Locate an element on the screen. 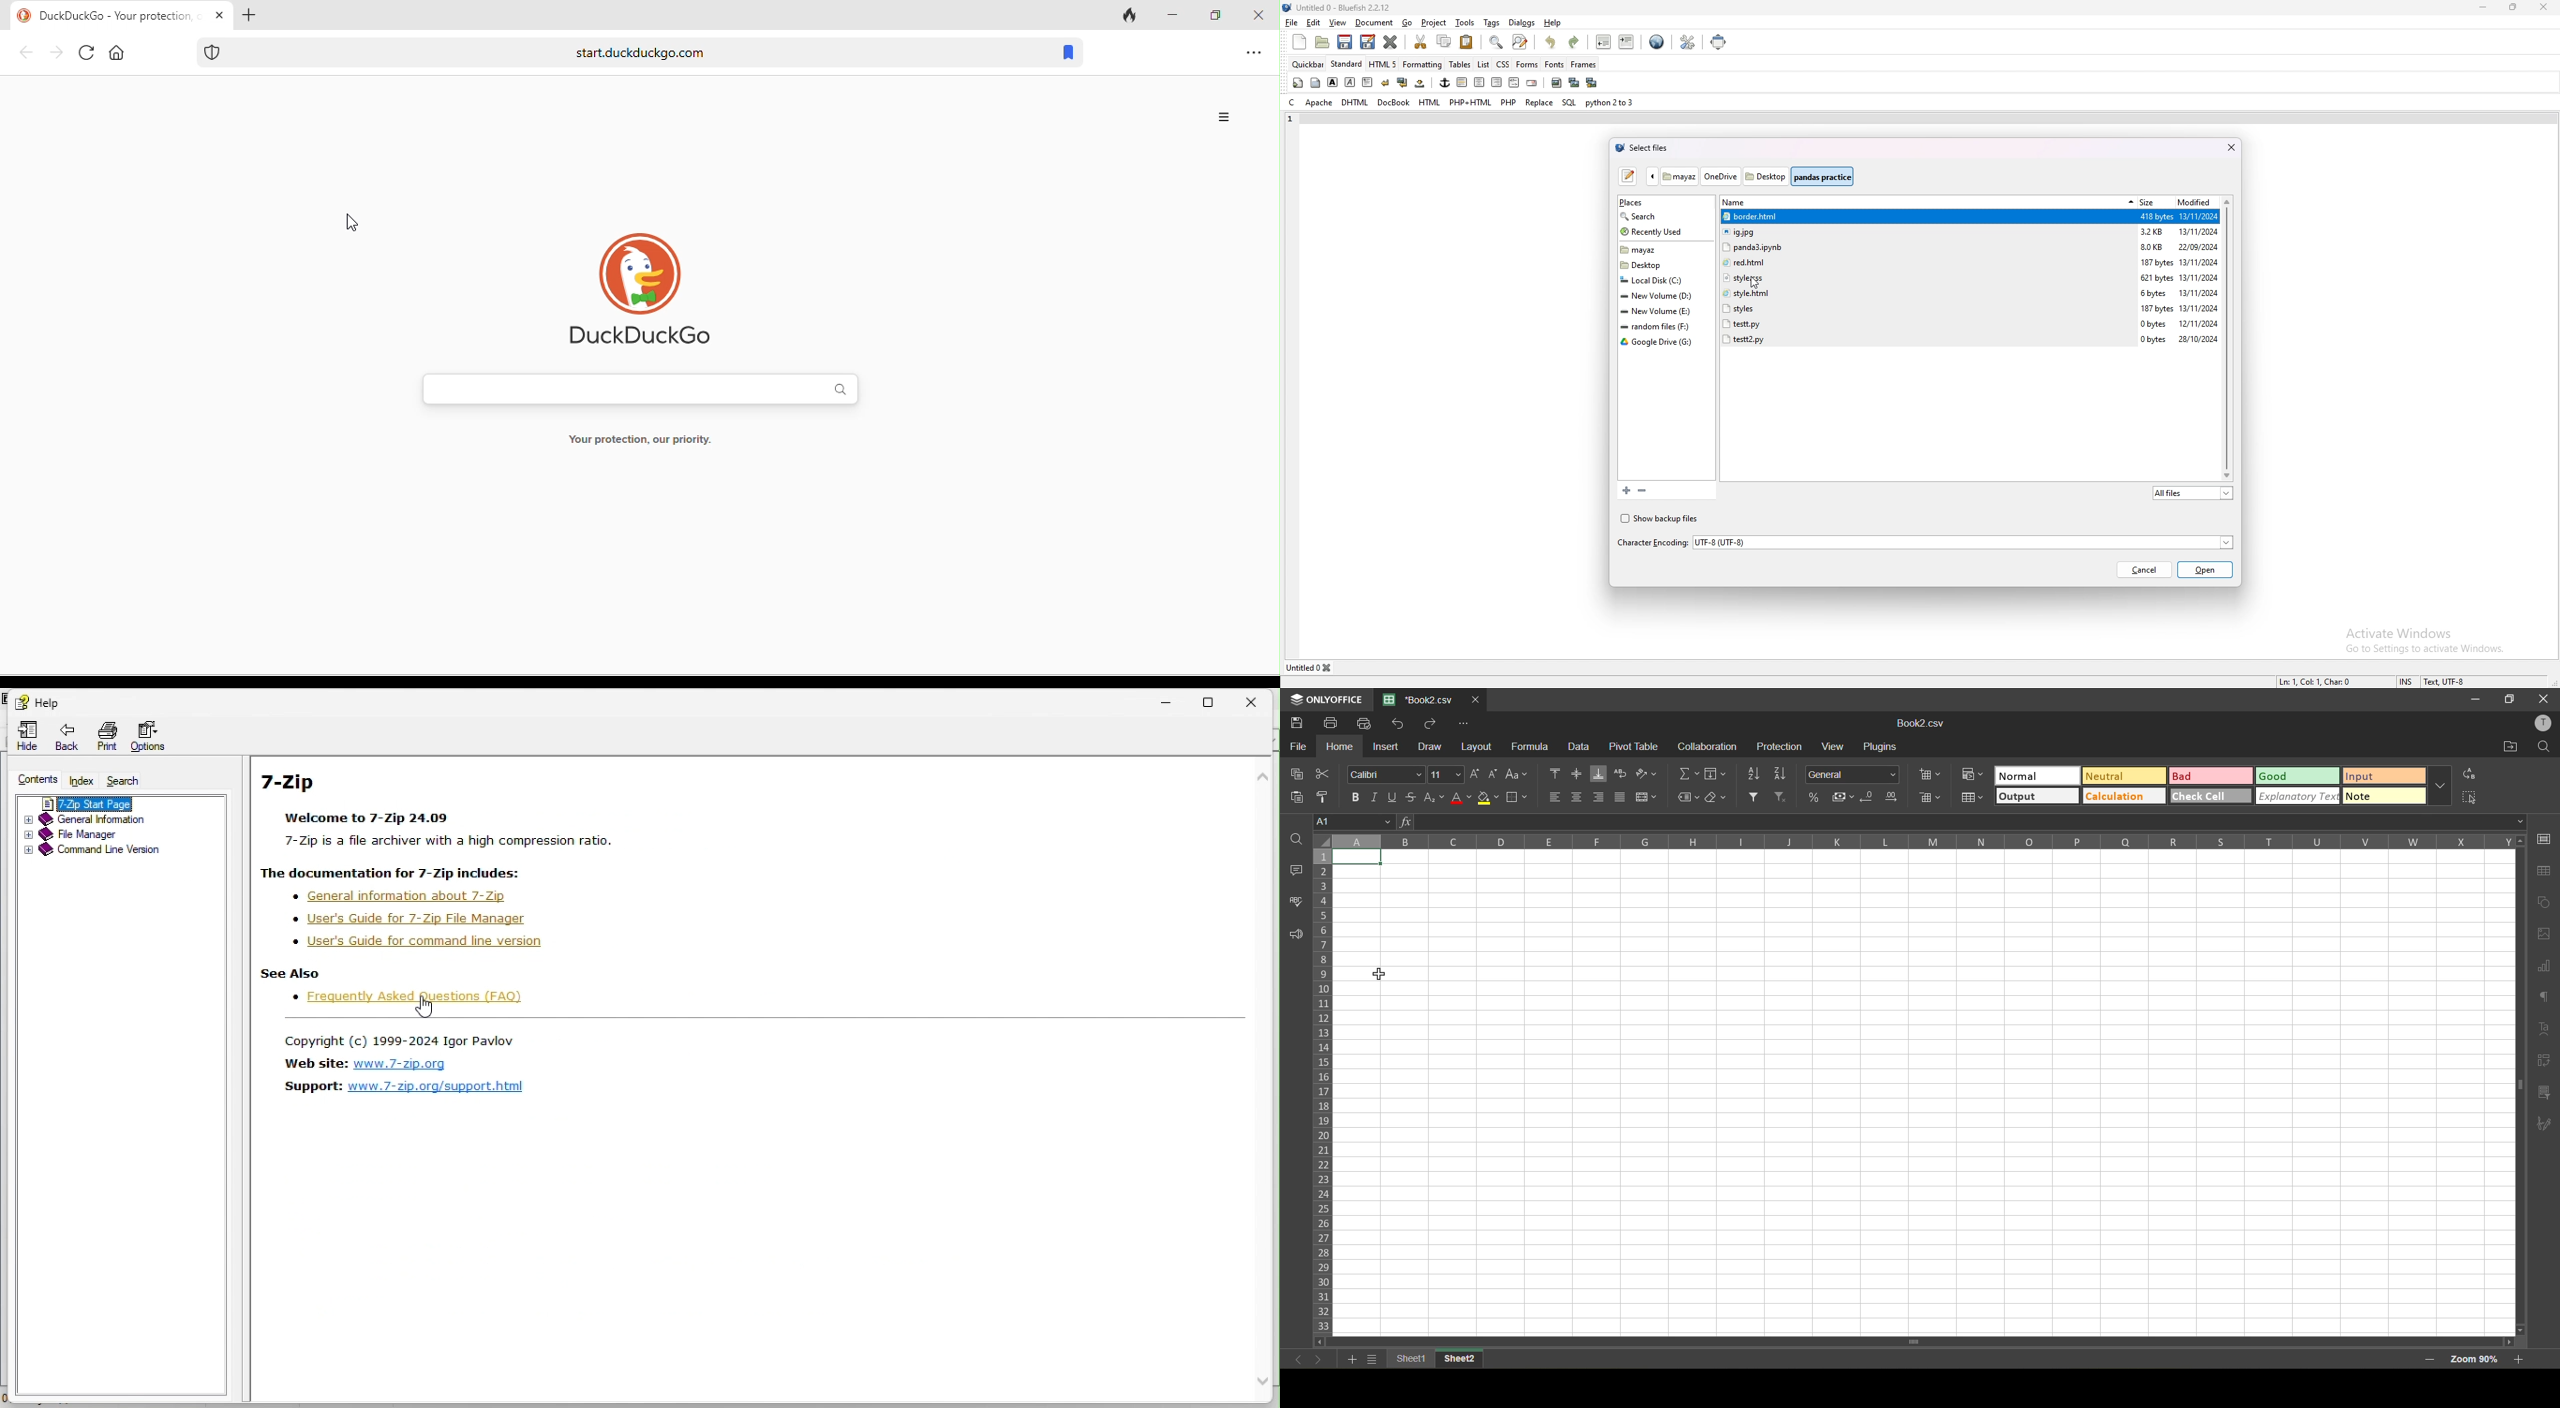 The width and height of the screenshot is (2576, 1428). Untitled 0 is located at coordinates (1302, 668).